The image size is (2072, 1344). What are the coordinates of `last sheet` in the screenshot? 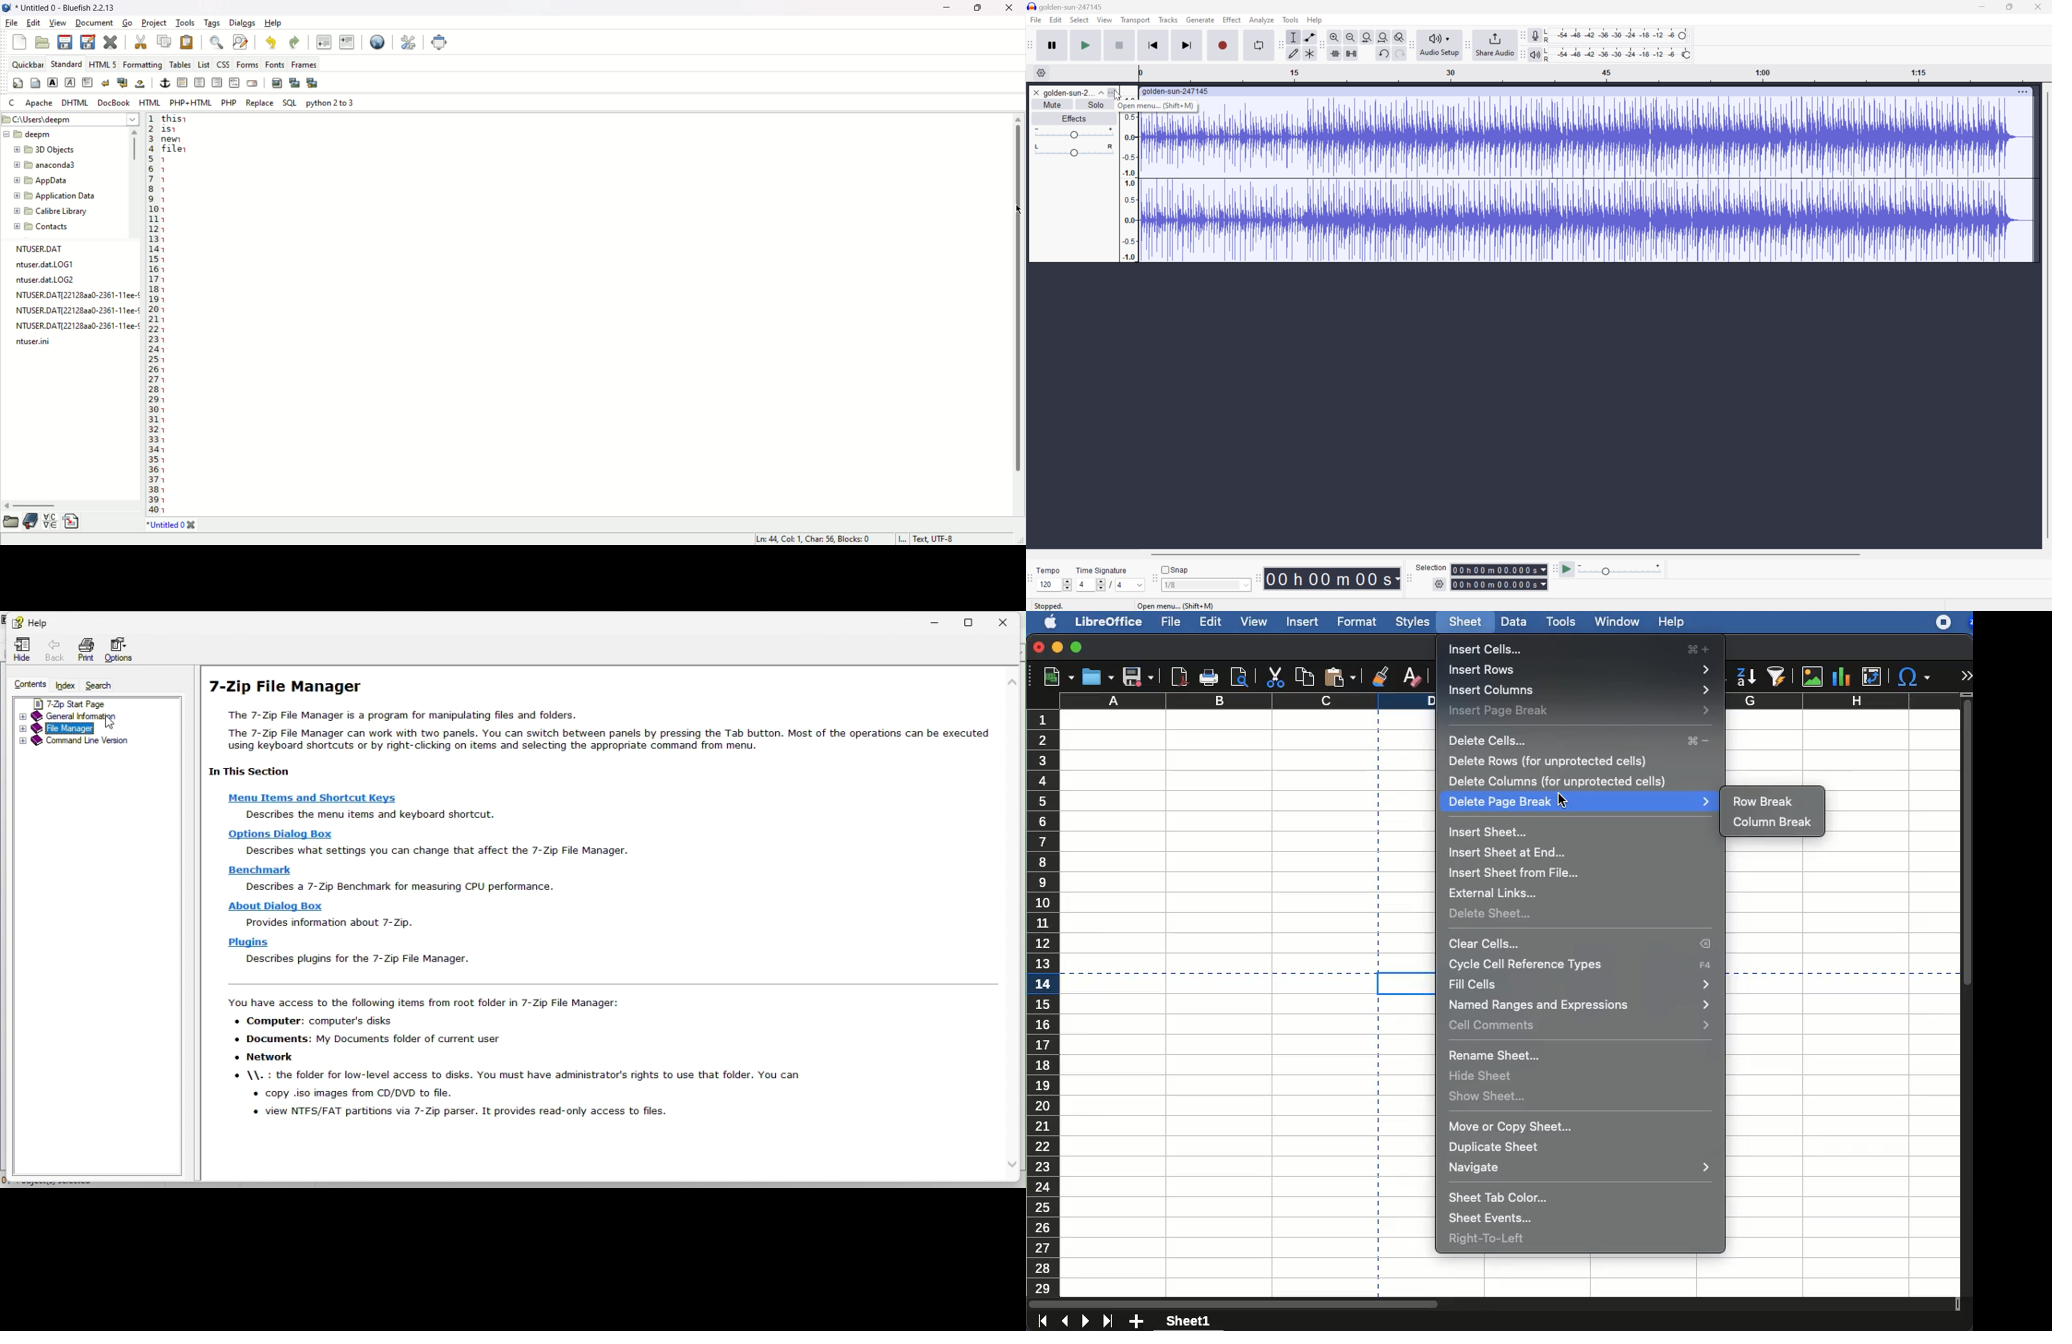 It's located at (1110, 1321).